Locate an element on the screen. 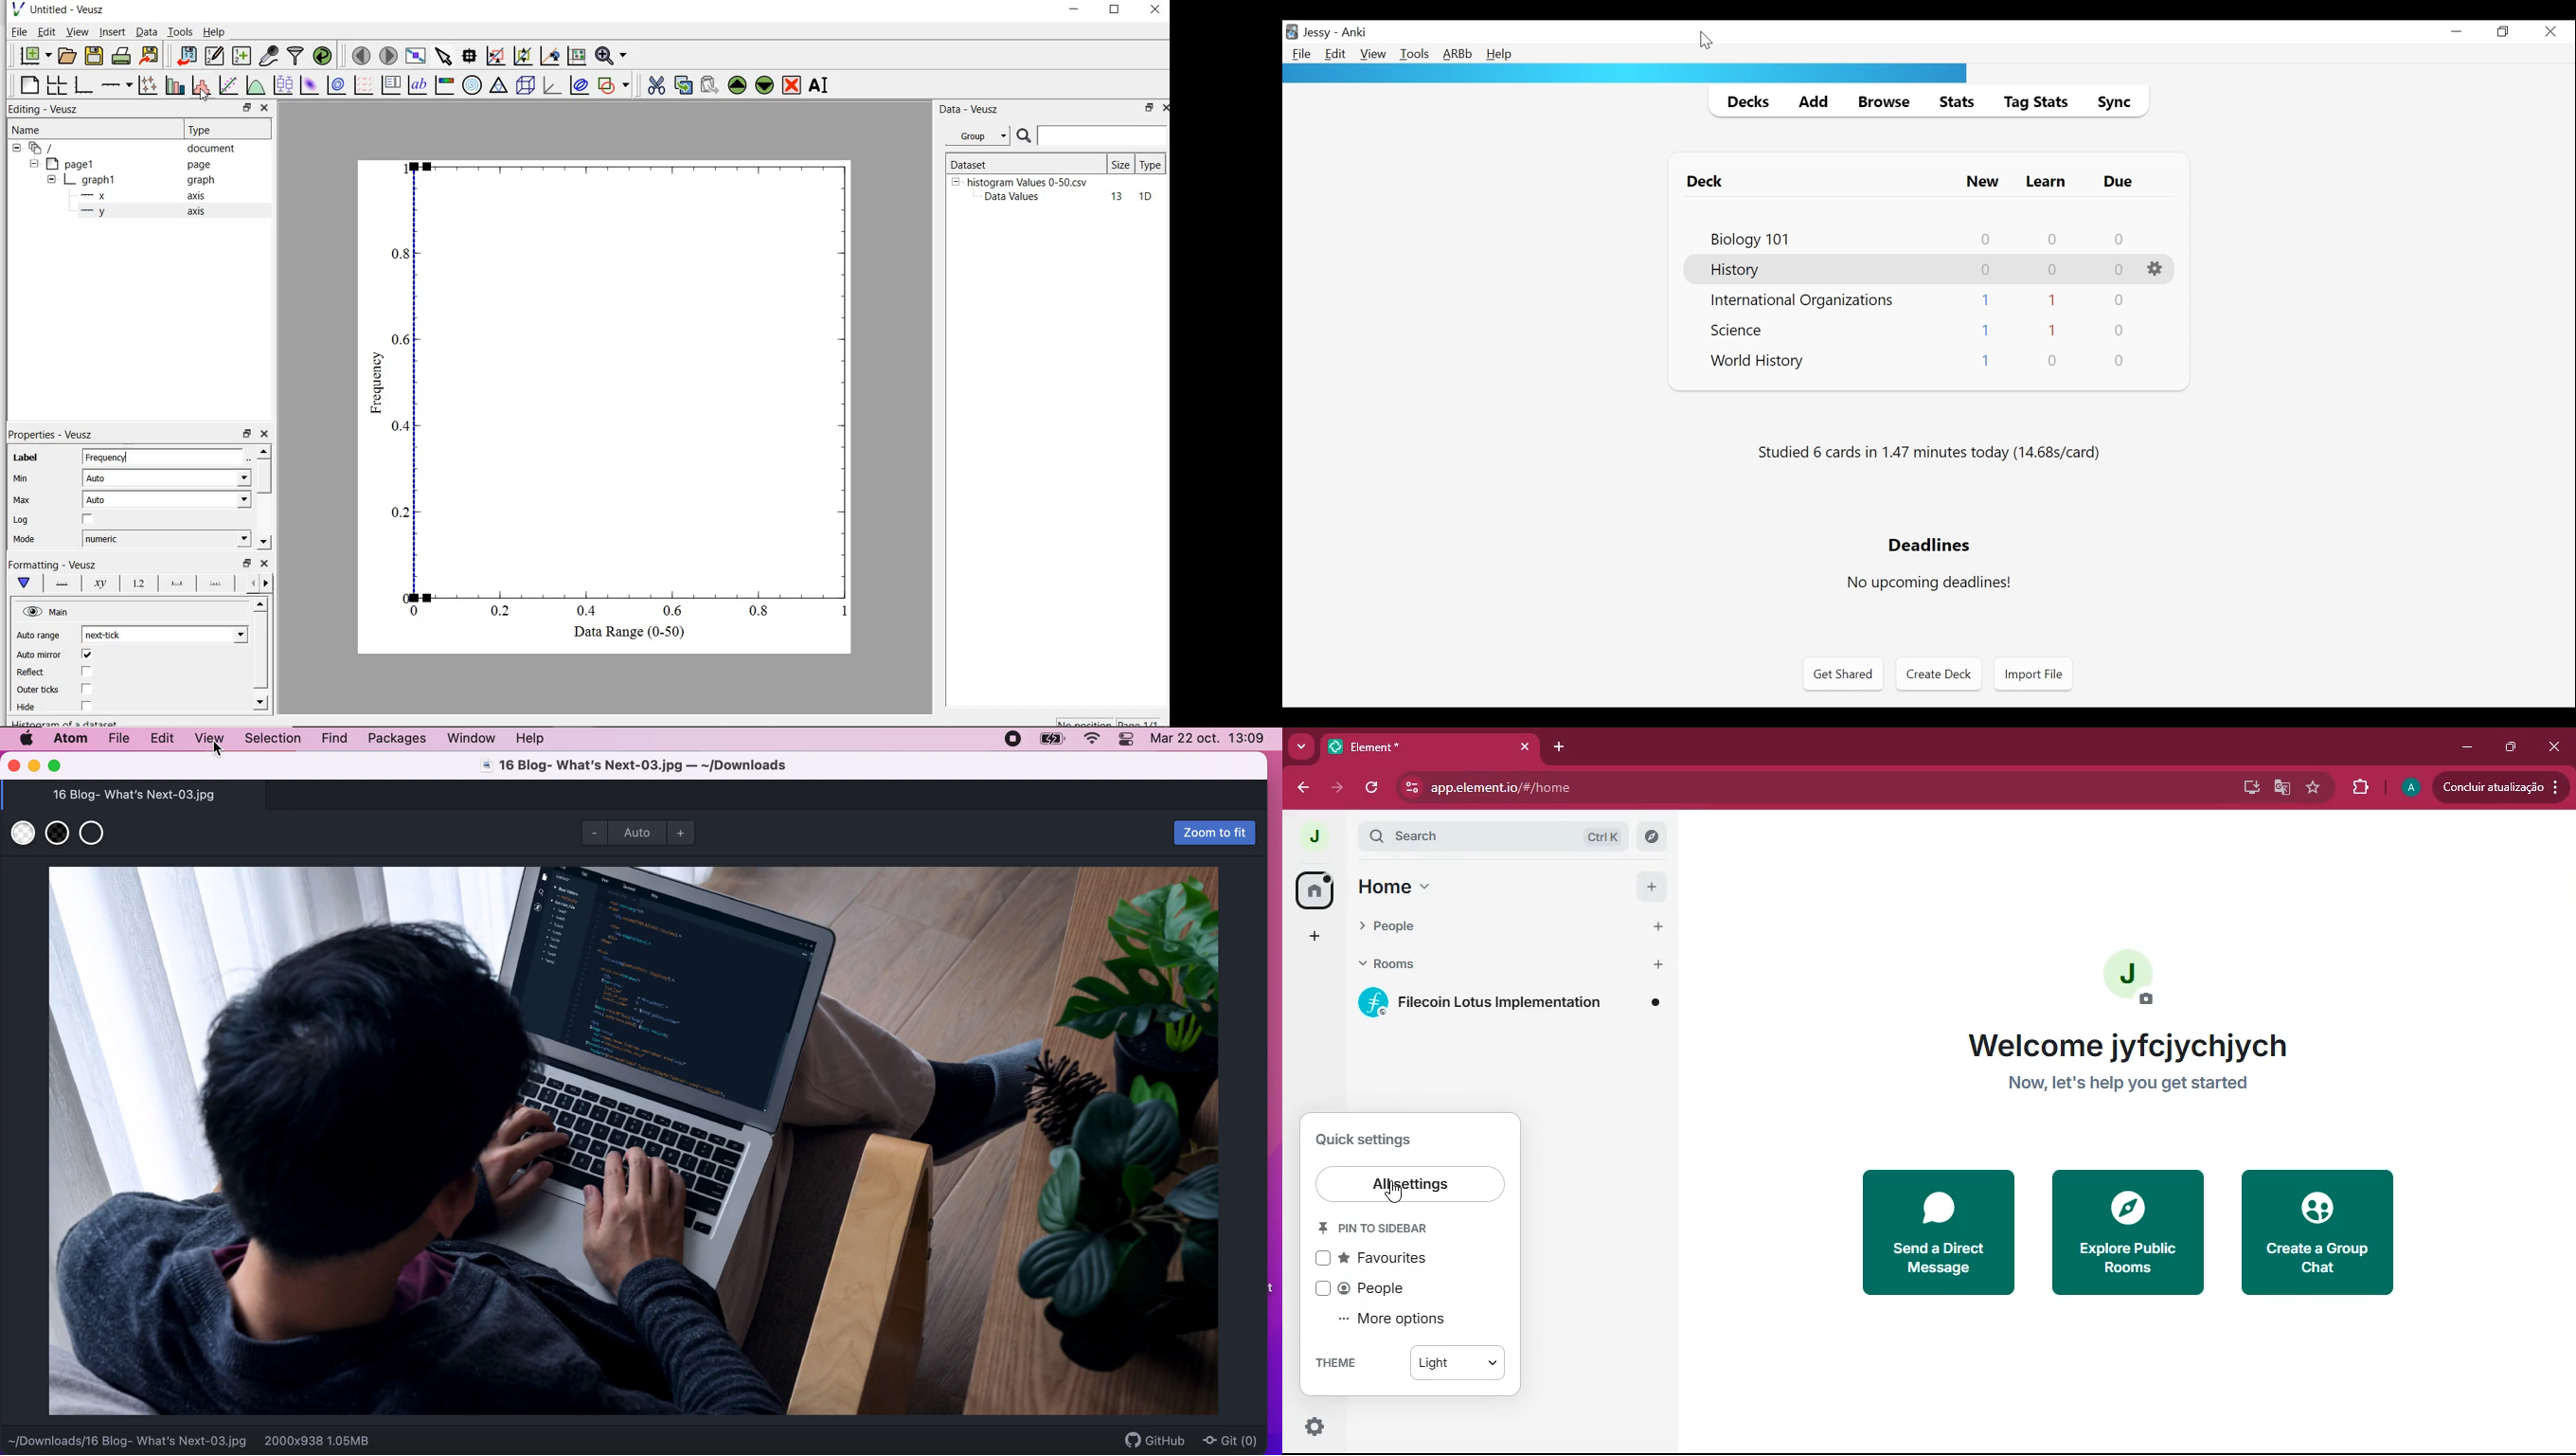  welcome jyfcjychjych is located at coordinates (2124, 1041).